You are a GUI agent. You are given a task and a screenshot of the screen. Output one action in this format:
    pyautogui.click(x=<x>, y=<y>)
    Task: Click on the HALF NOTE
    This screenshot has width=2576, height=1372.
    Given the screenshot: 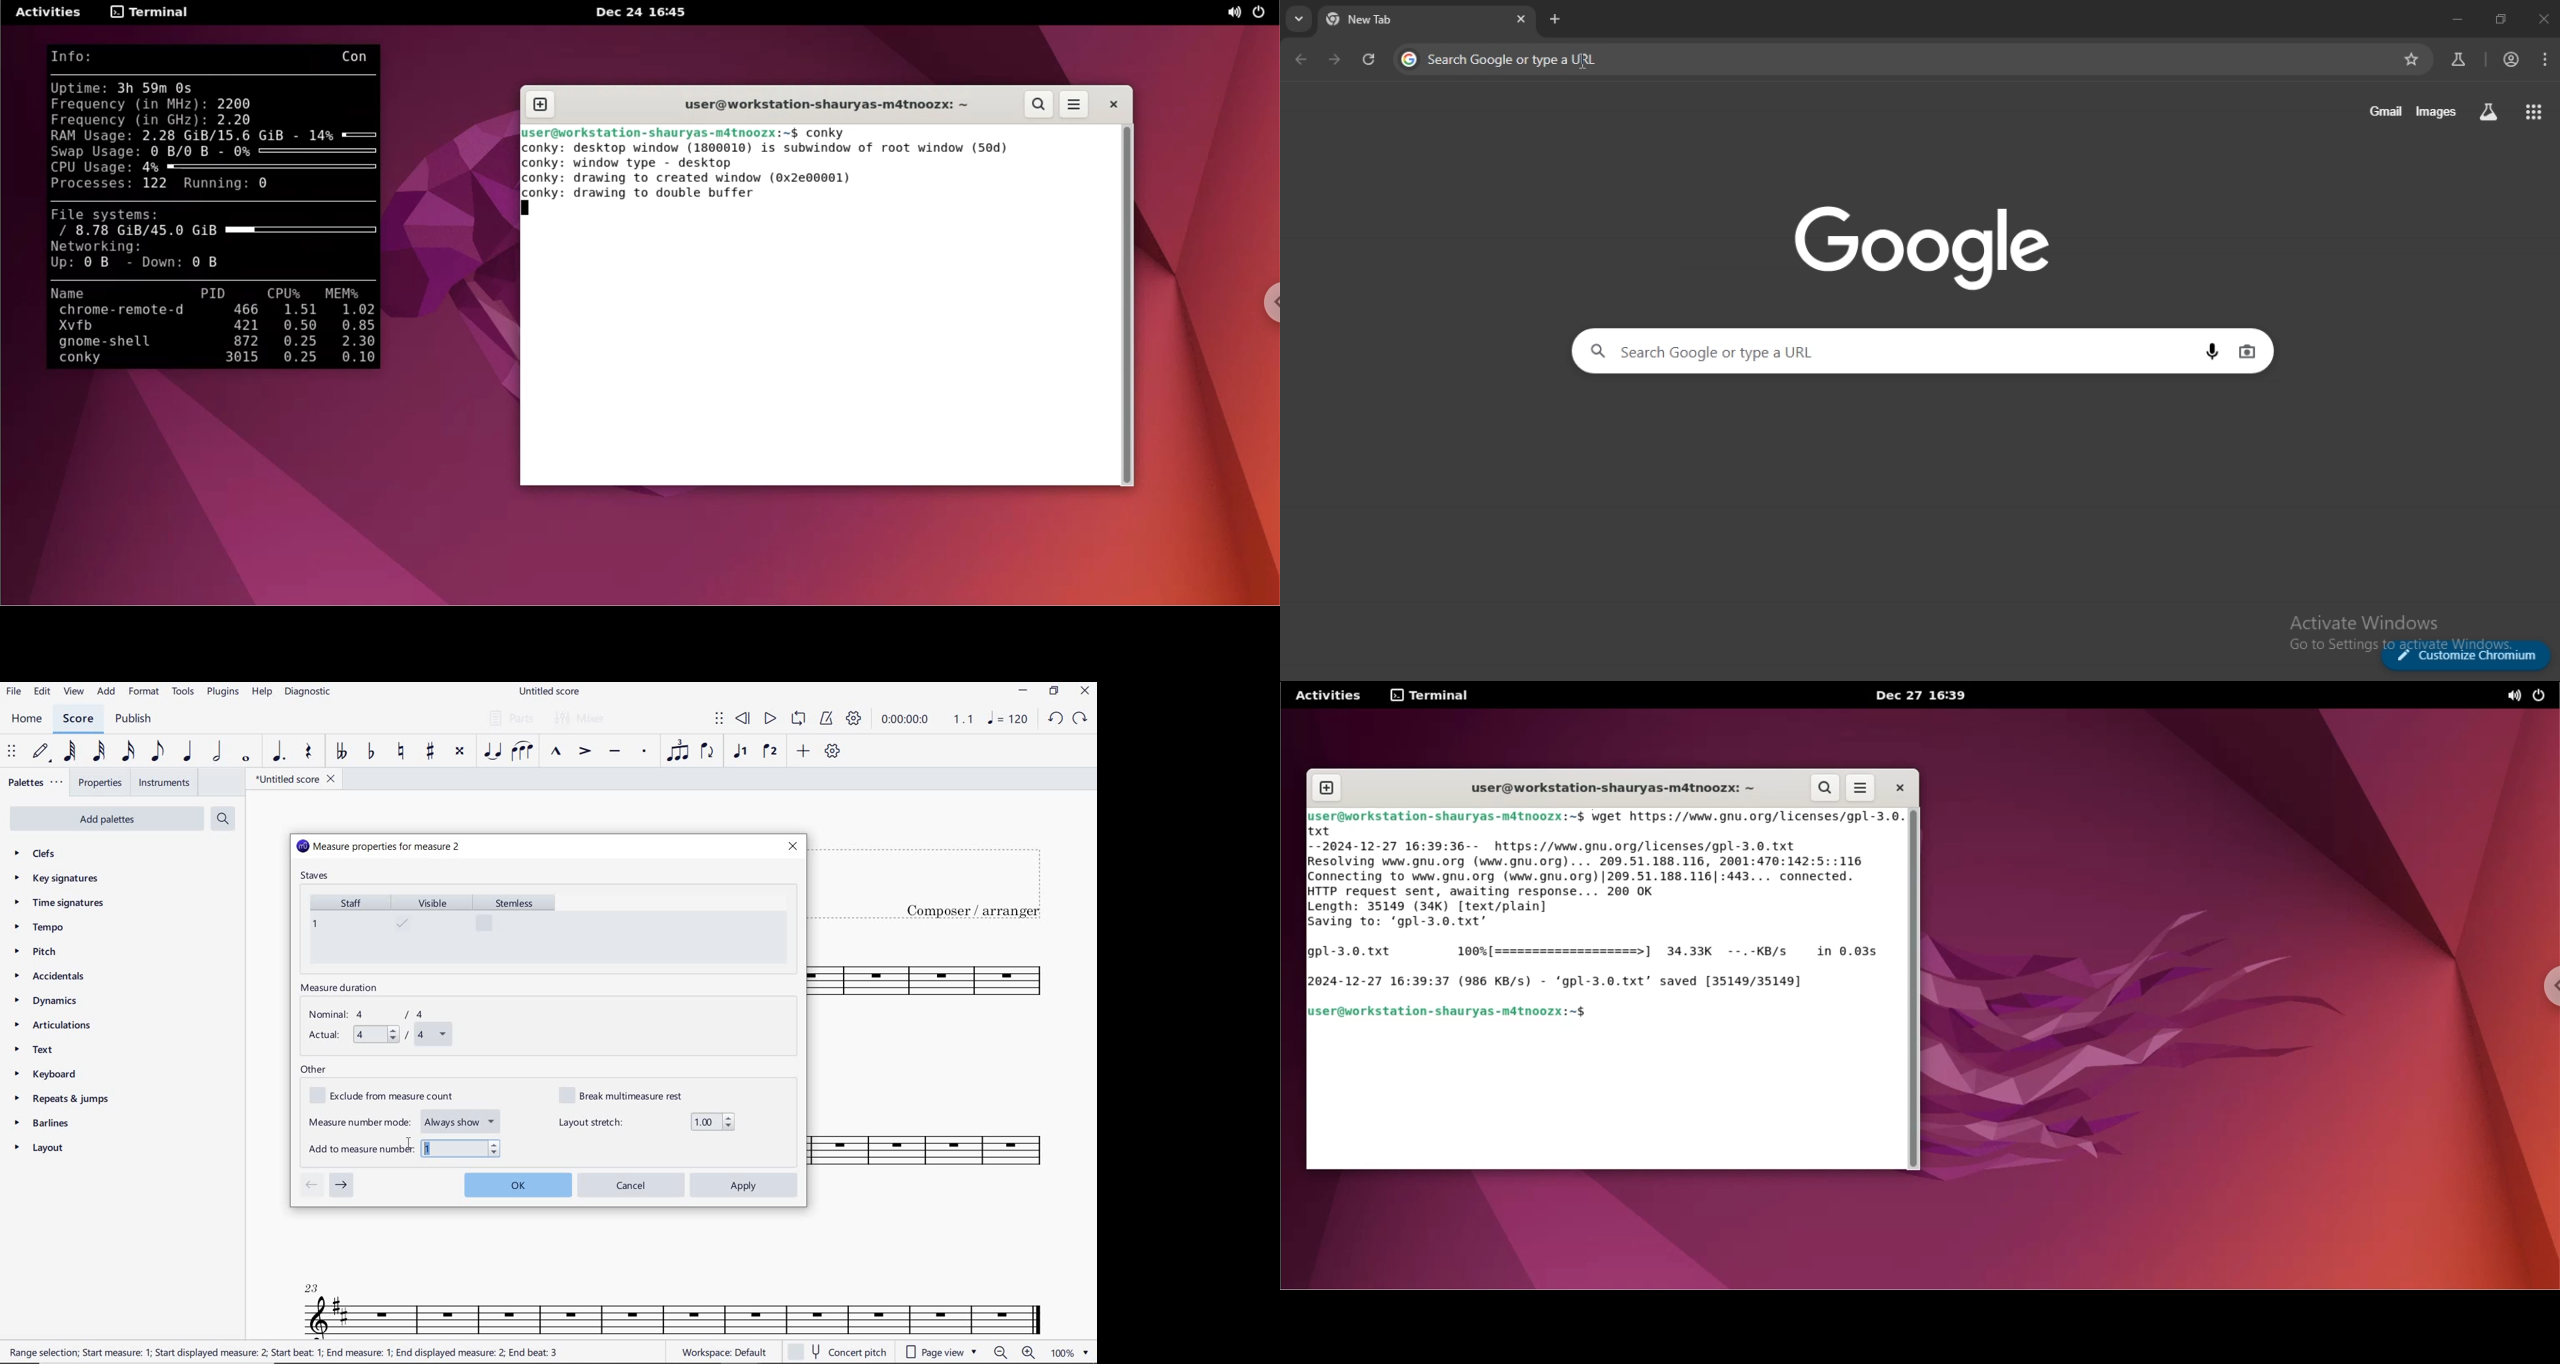 What is the action you would take?
    pyautogui.click(x=218, y=752)
    